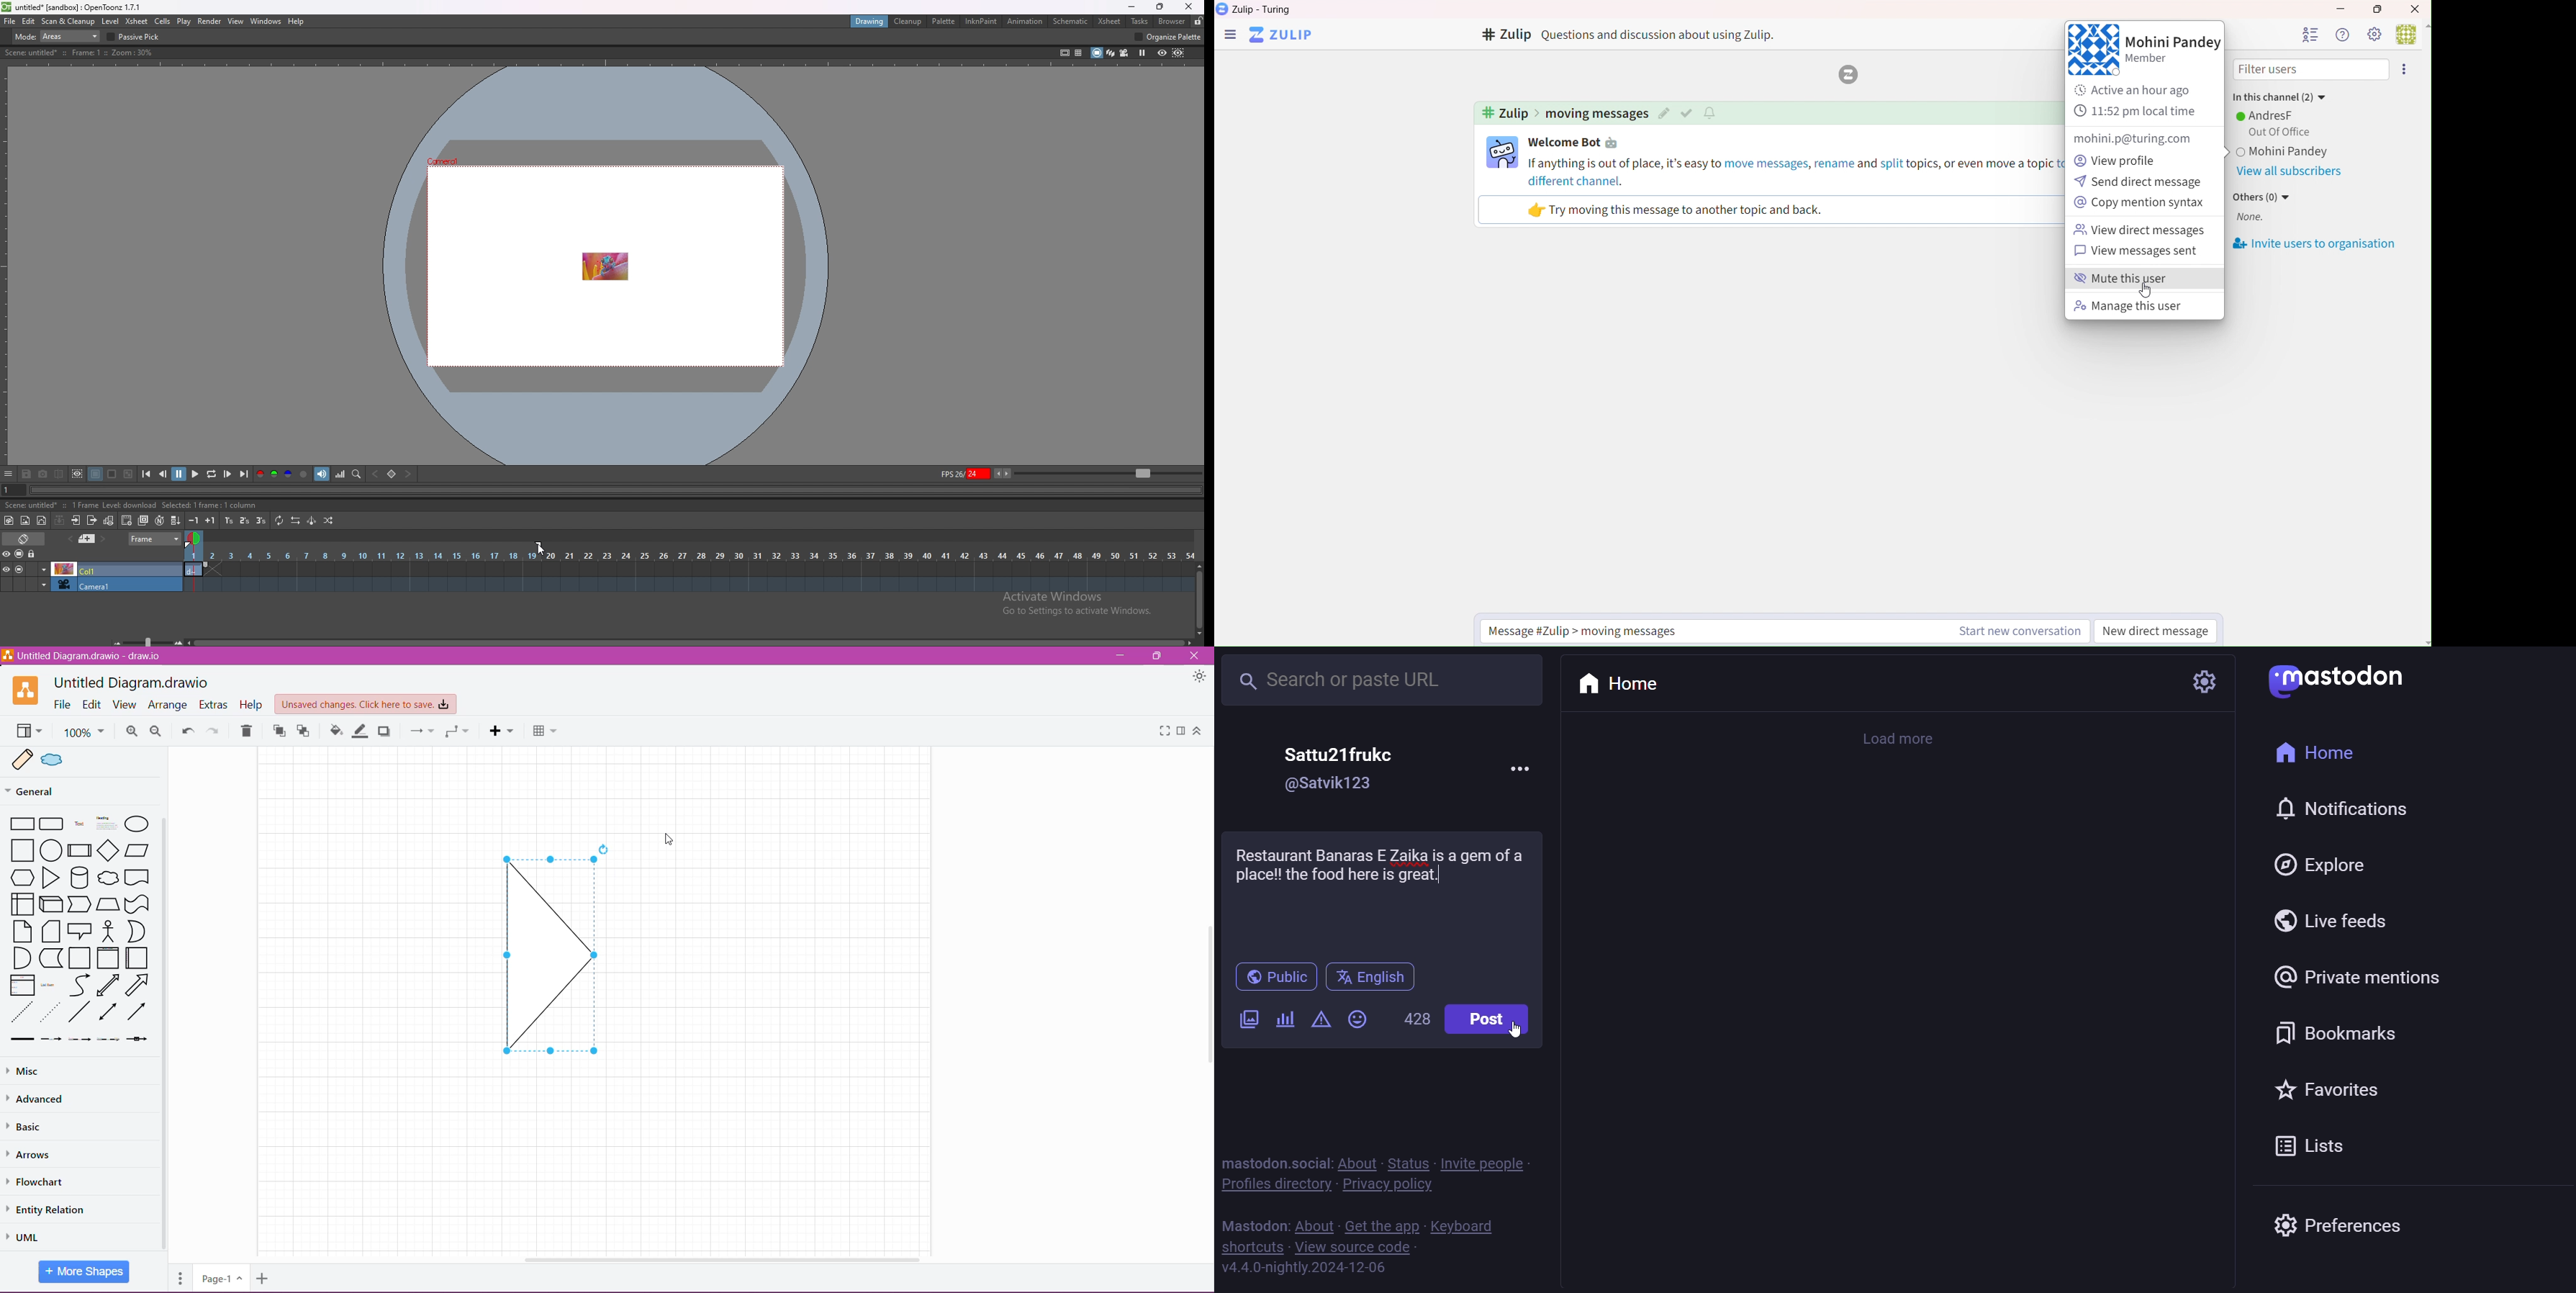  What do you see at coordinates (1229, 36) in the screenshot?
I see `menu` at bounding box center [1229, 36].